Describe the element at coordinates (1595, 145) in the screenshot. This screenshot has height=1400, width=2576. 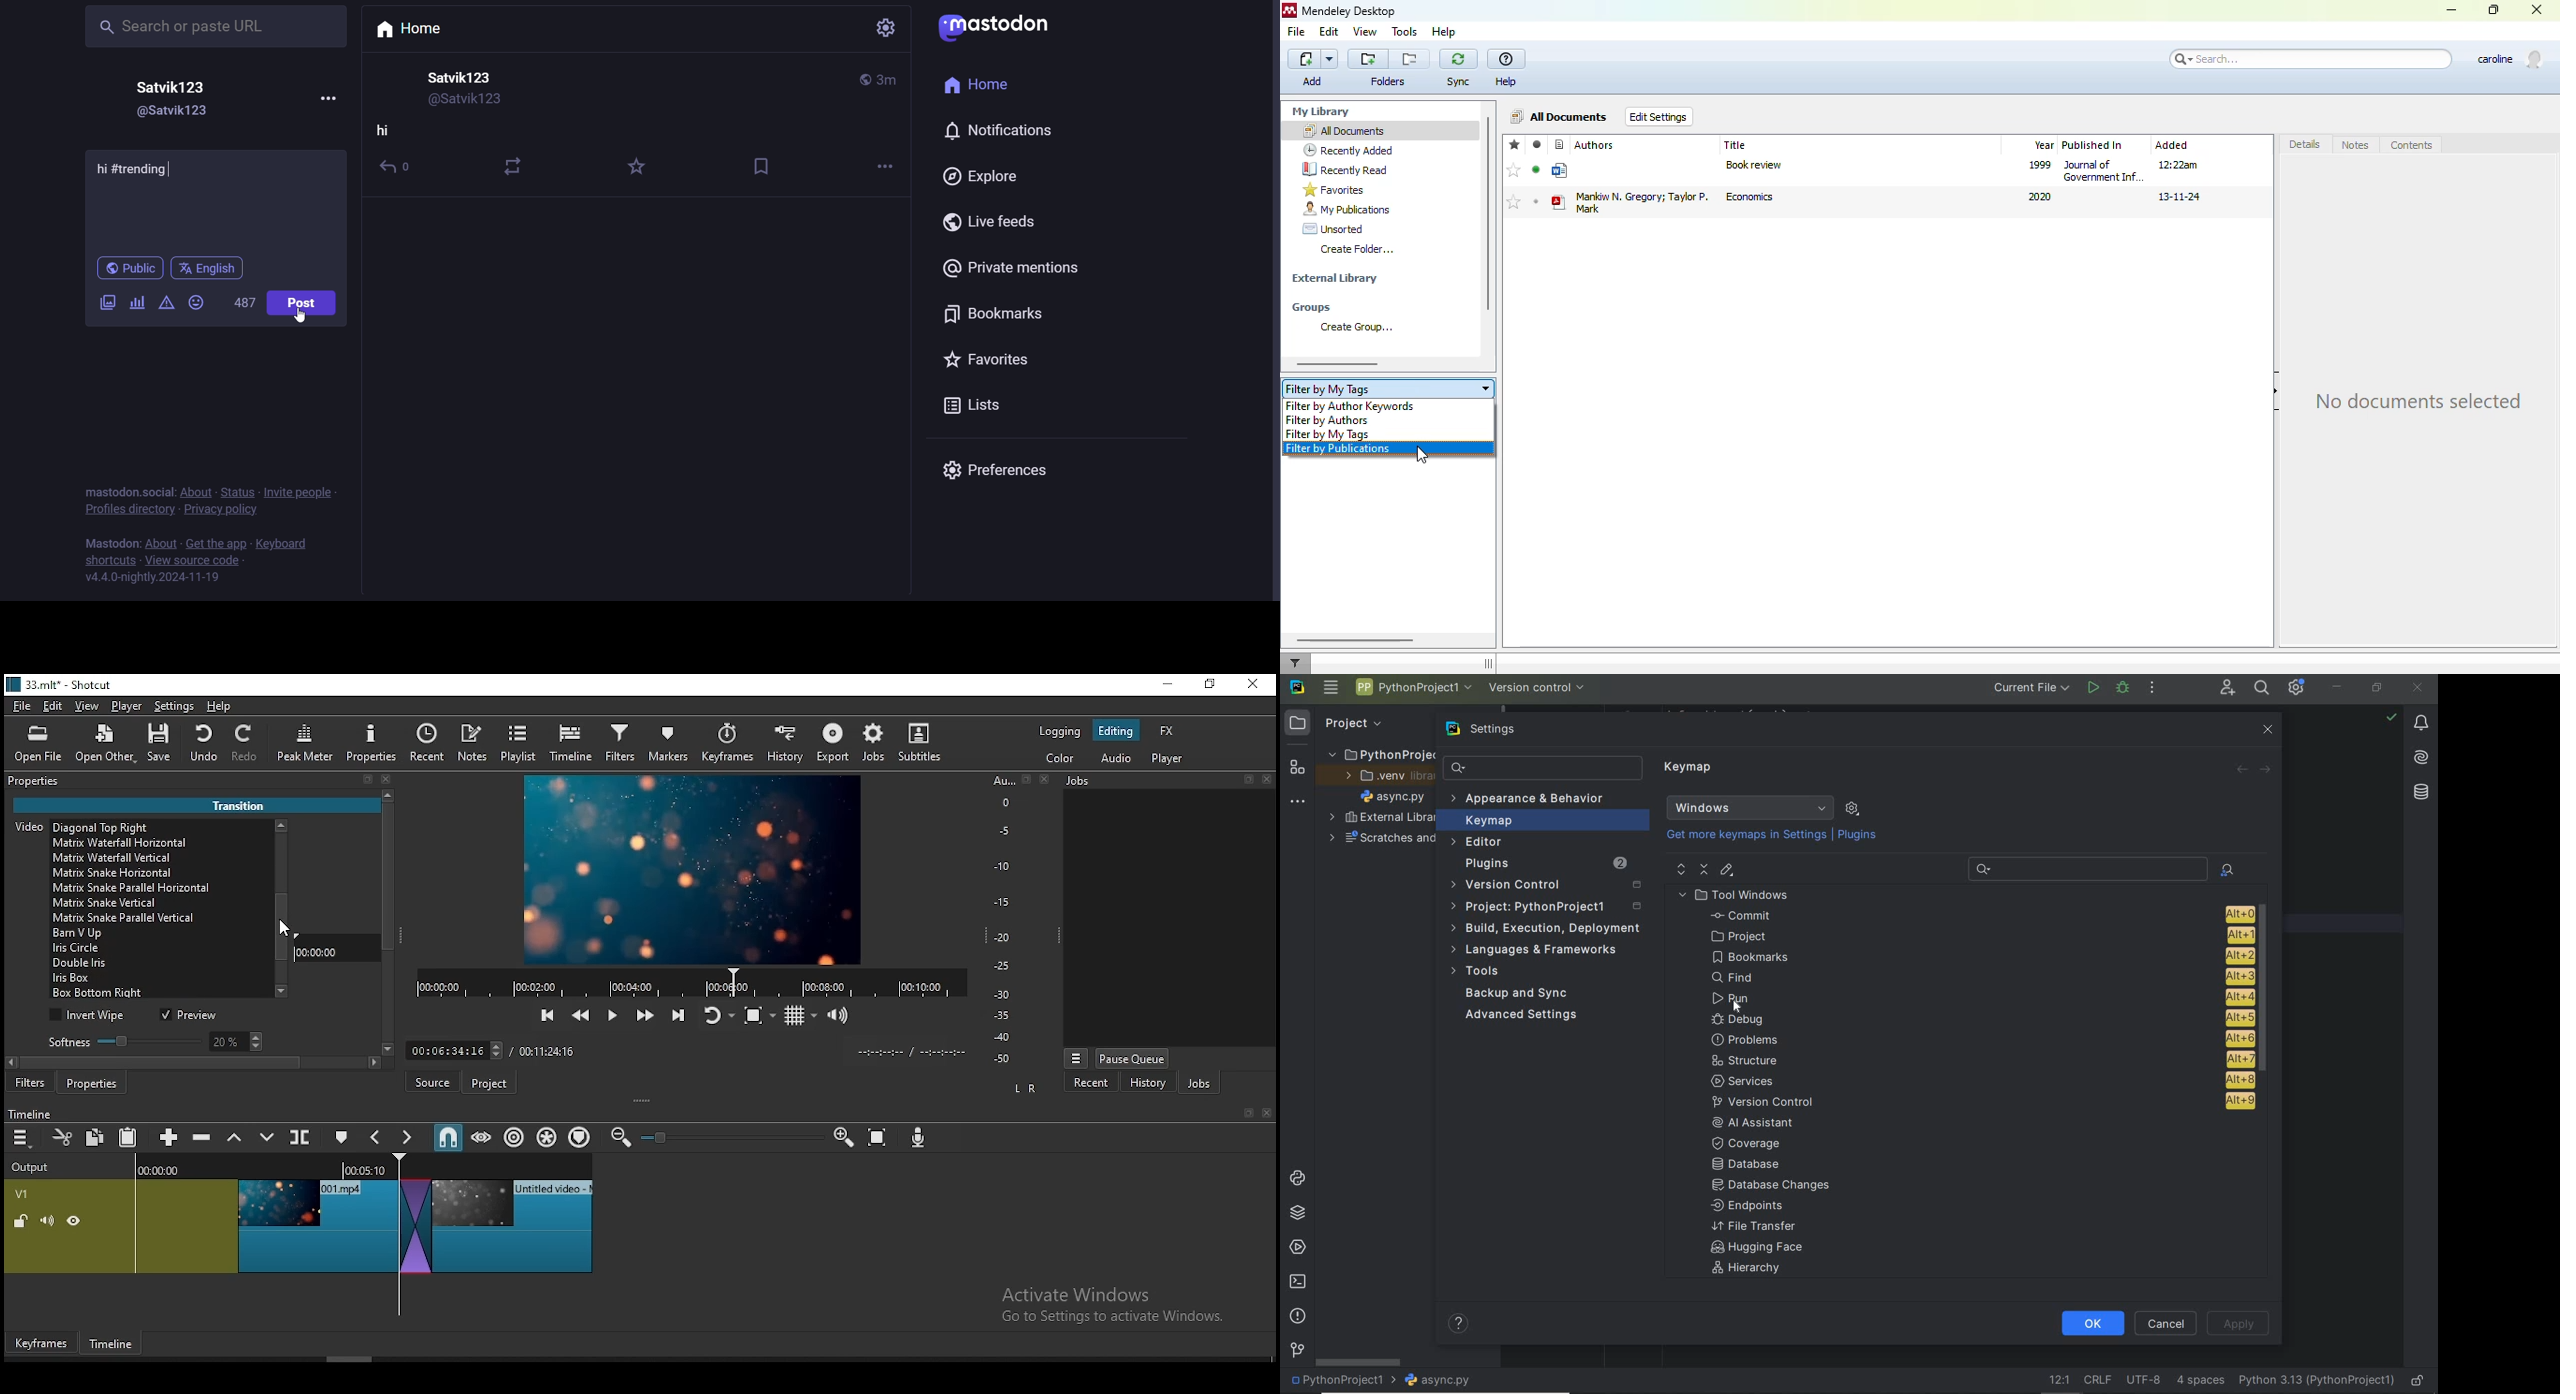
I see `authors` at that location.